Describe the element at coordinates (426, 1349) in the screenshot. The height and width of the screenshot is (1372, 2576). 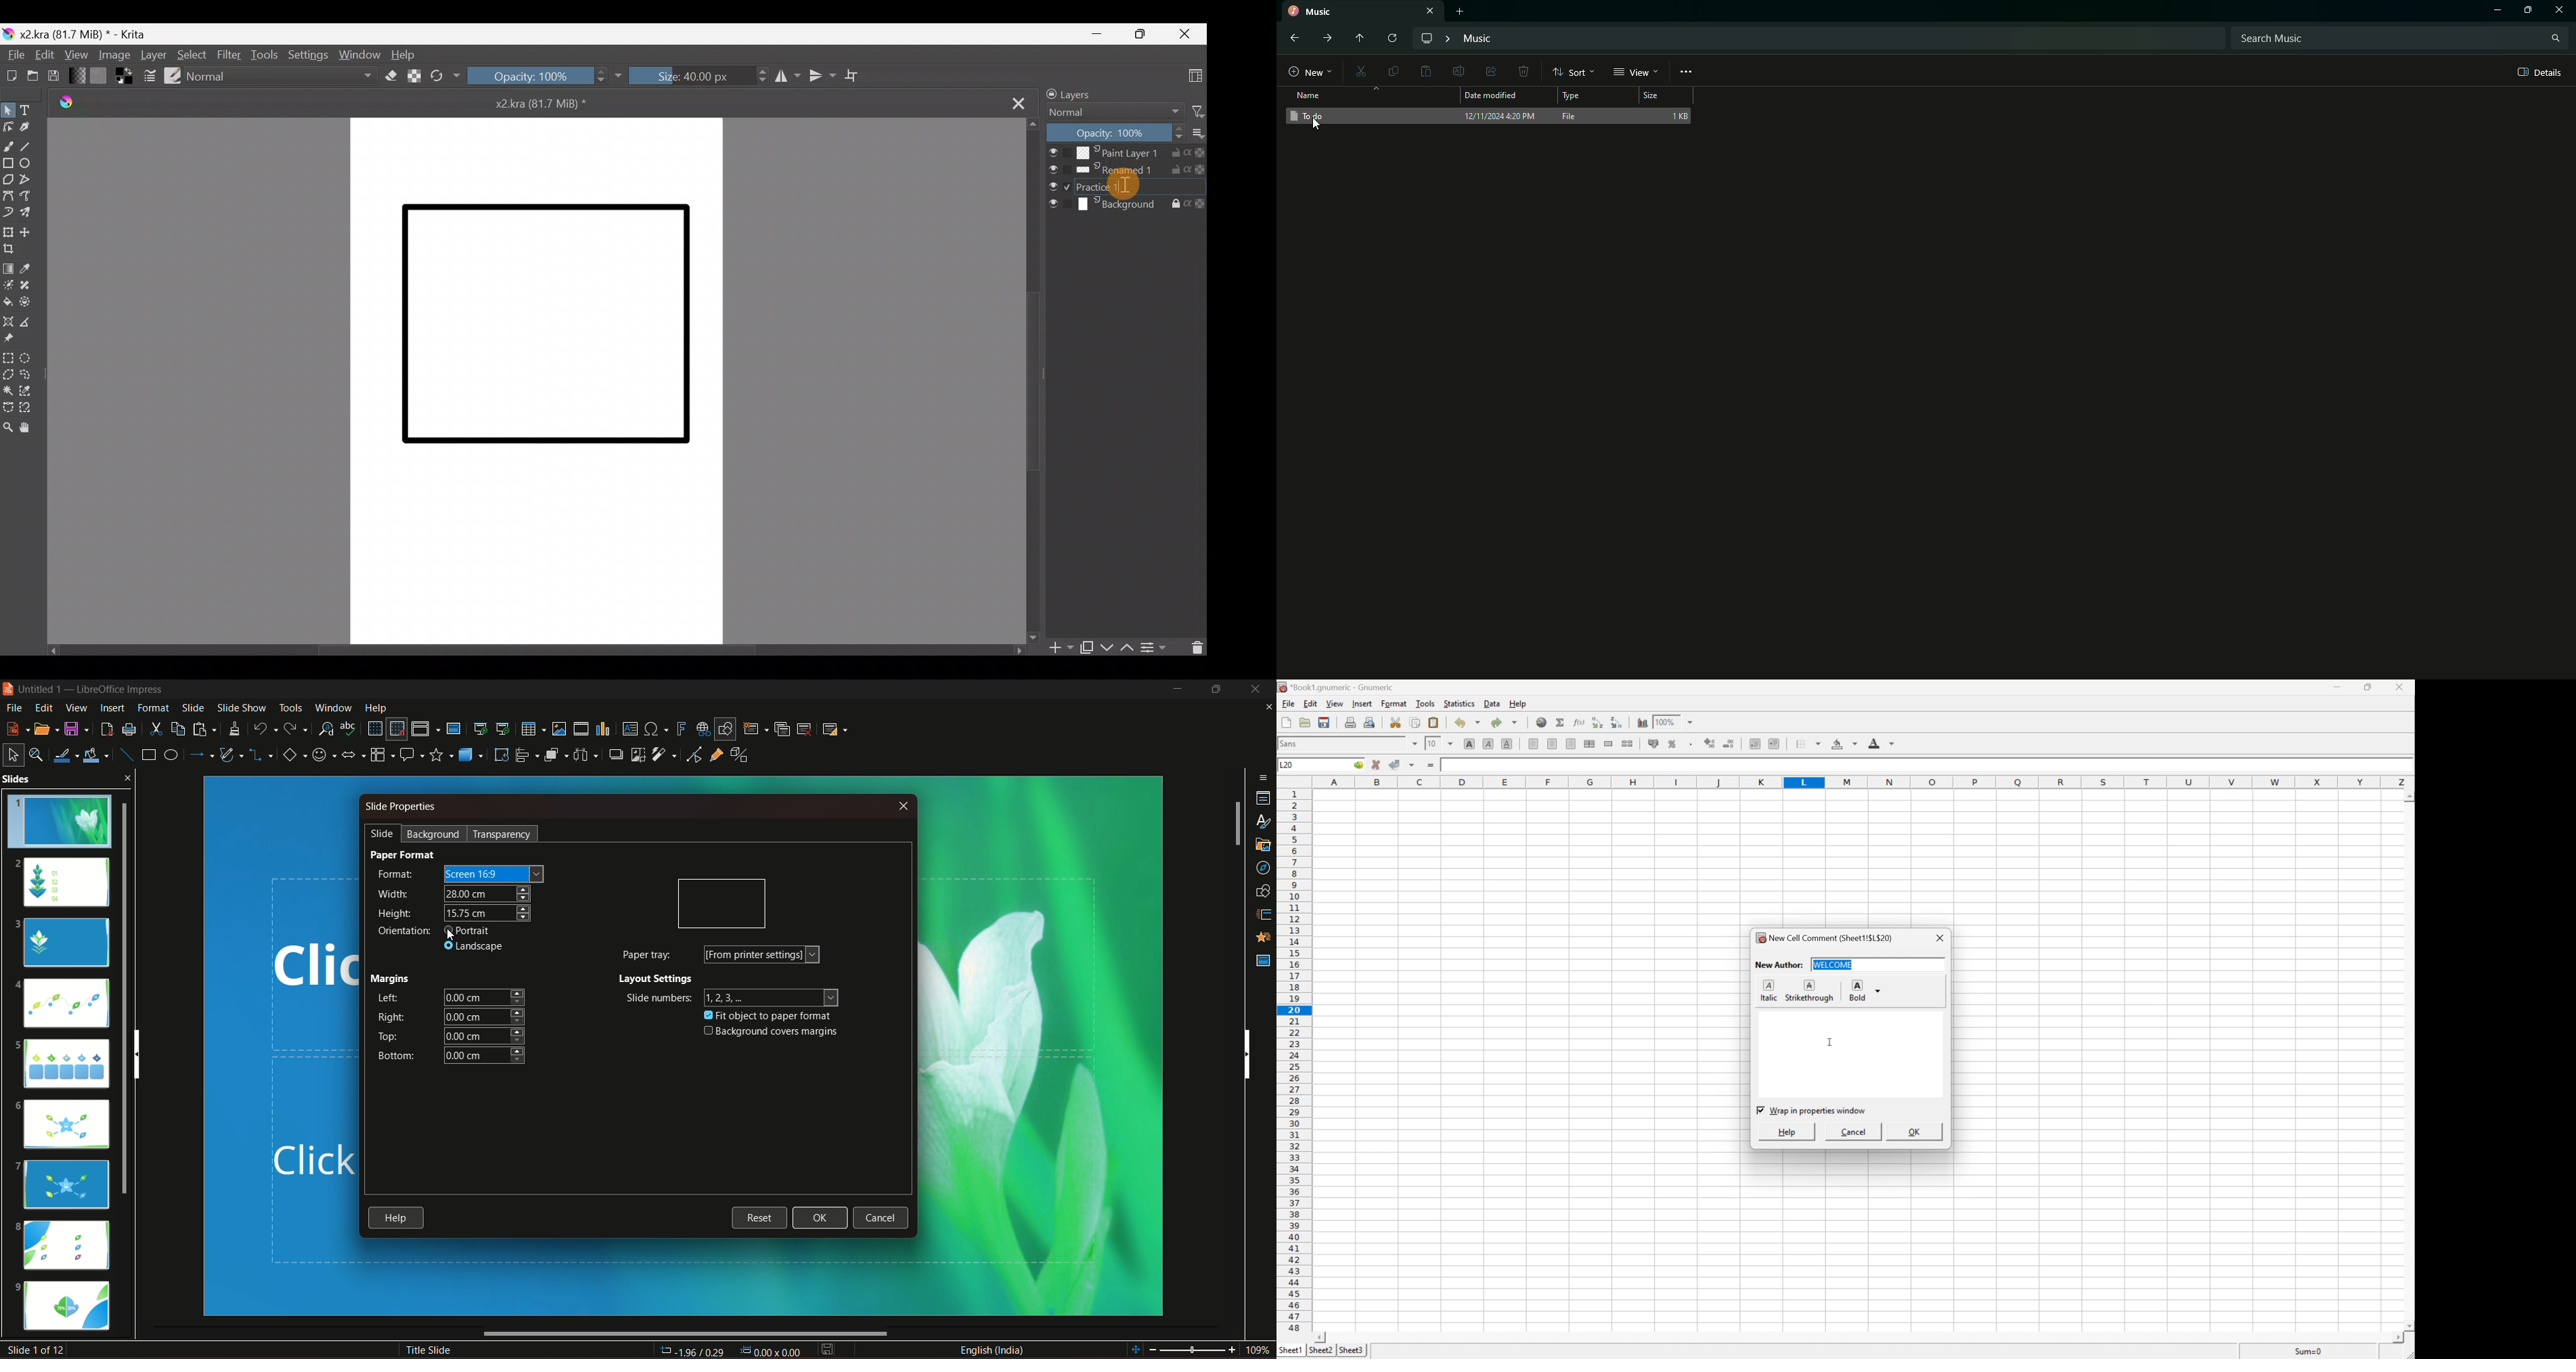
I see `title slide` at that location.